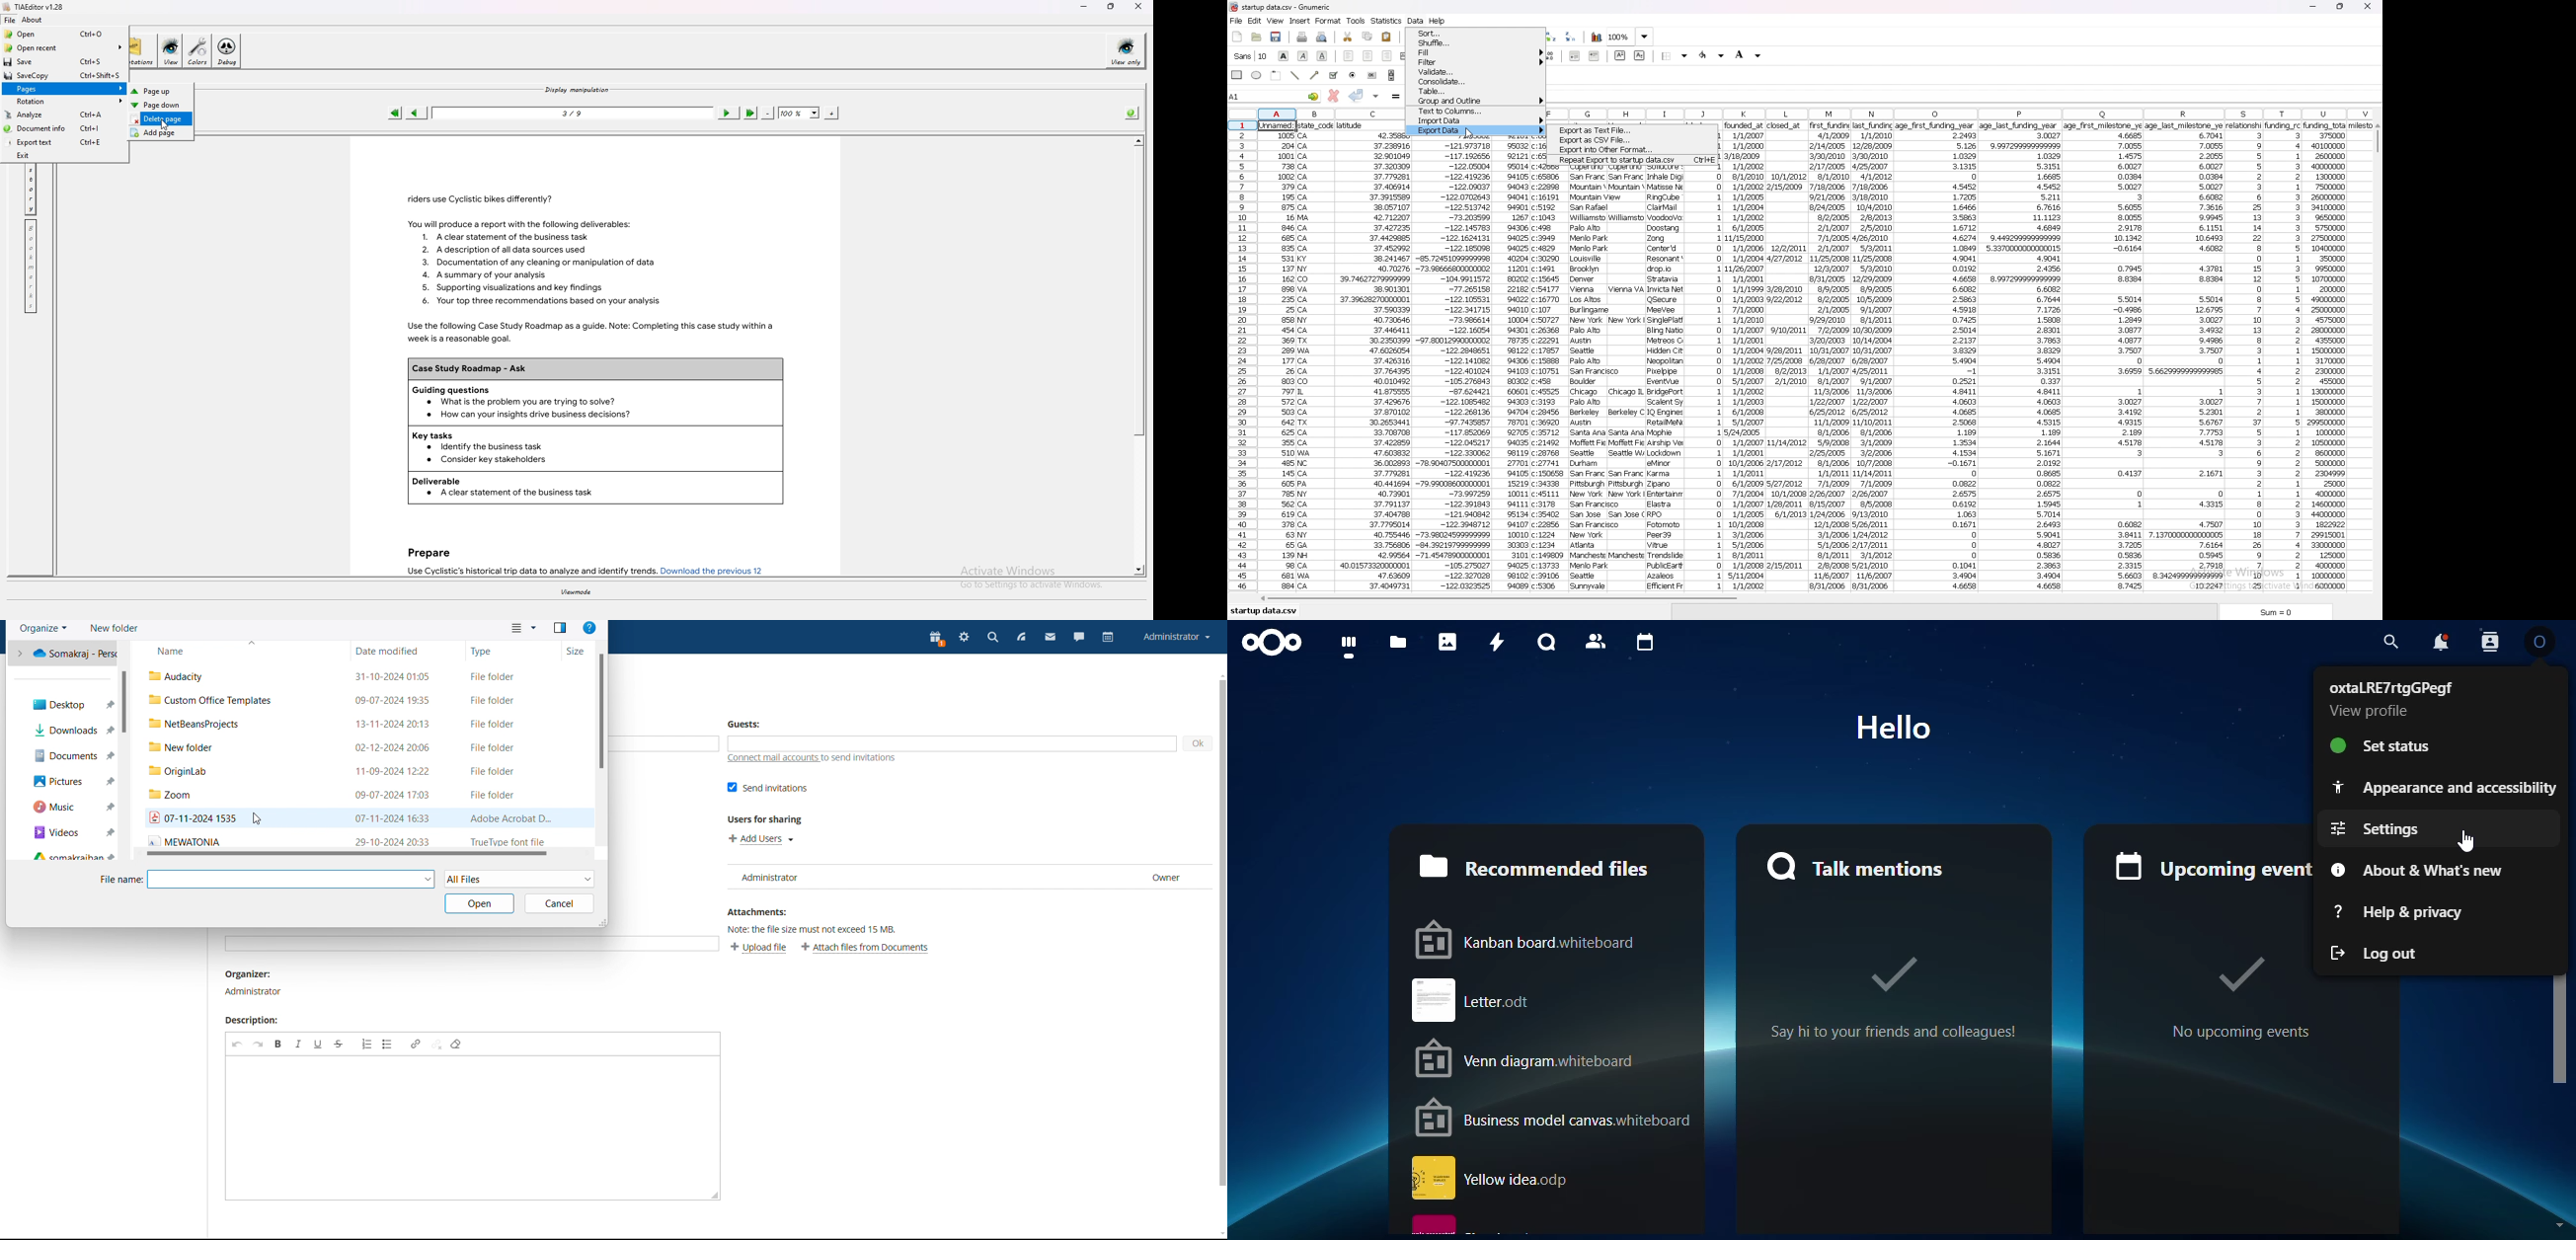  I want to click on , so click(1278, 358).